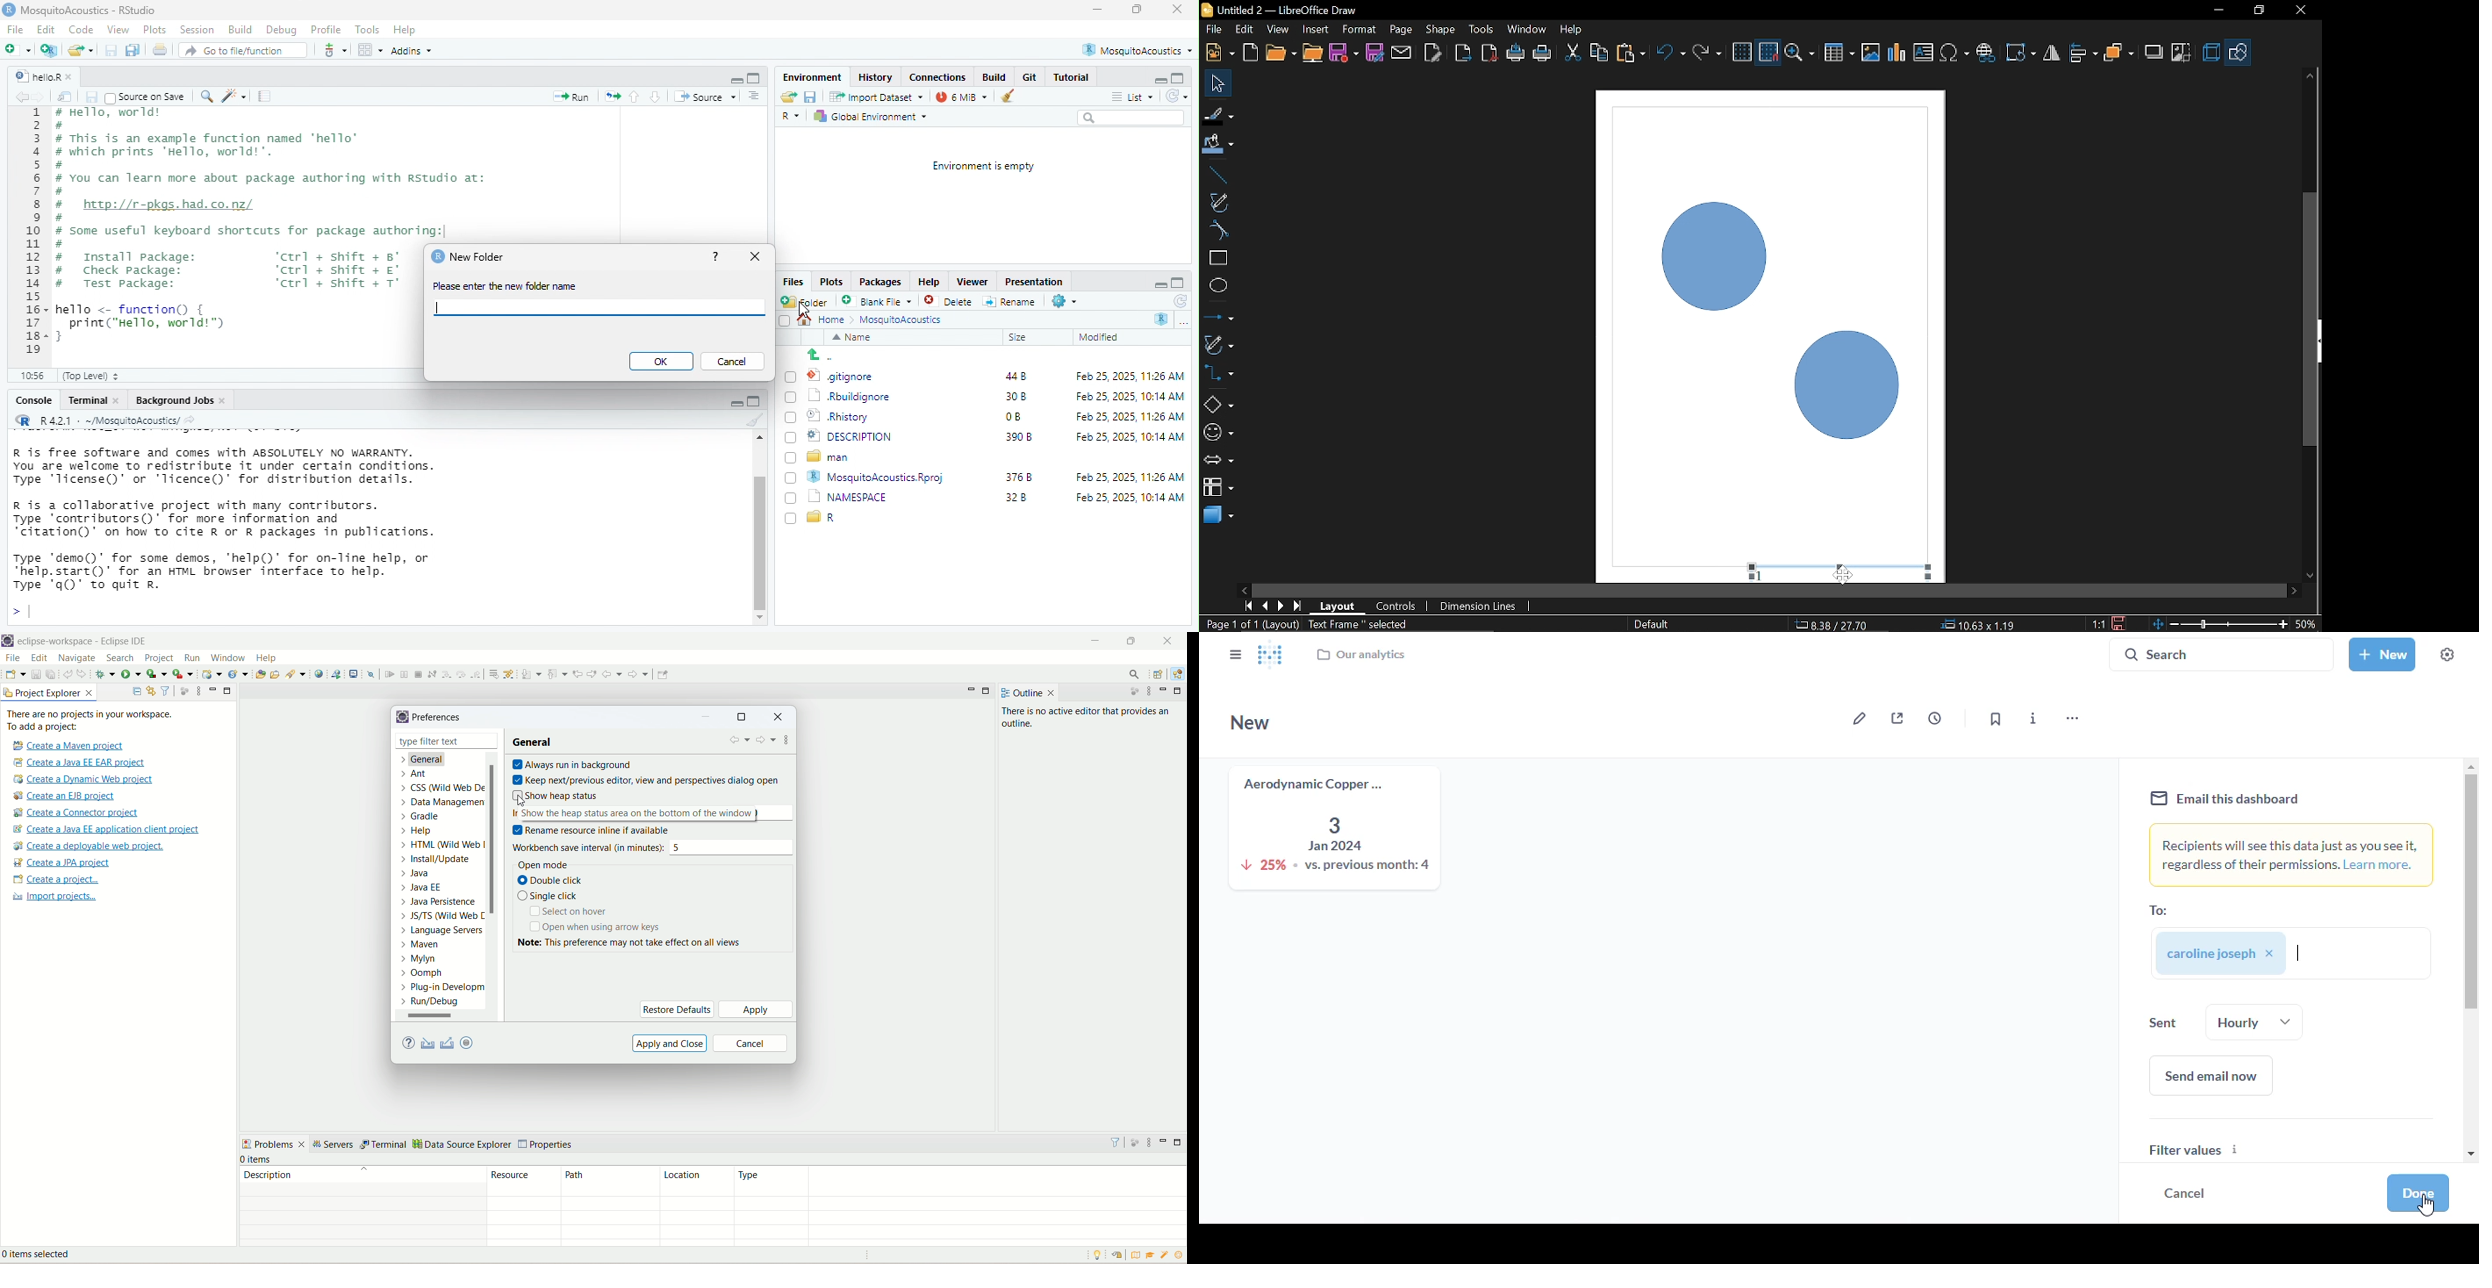 The height and width of the screenshot is (1288, 2492). I want to click on  Global Environment , so click(874, 118).